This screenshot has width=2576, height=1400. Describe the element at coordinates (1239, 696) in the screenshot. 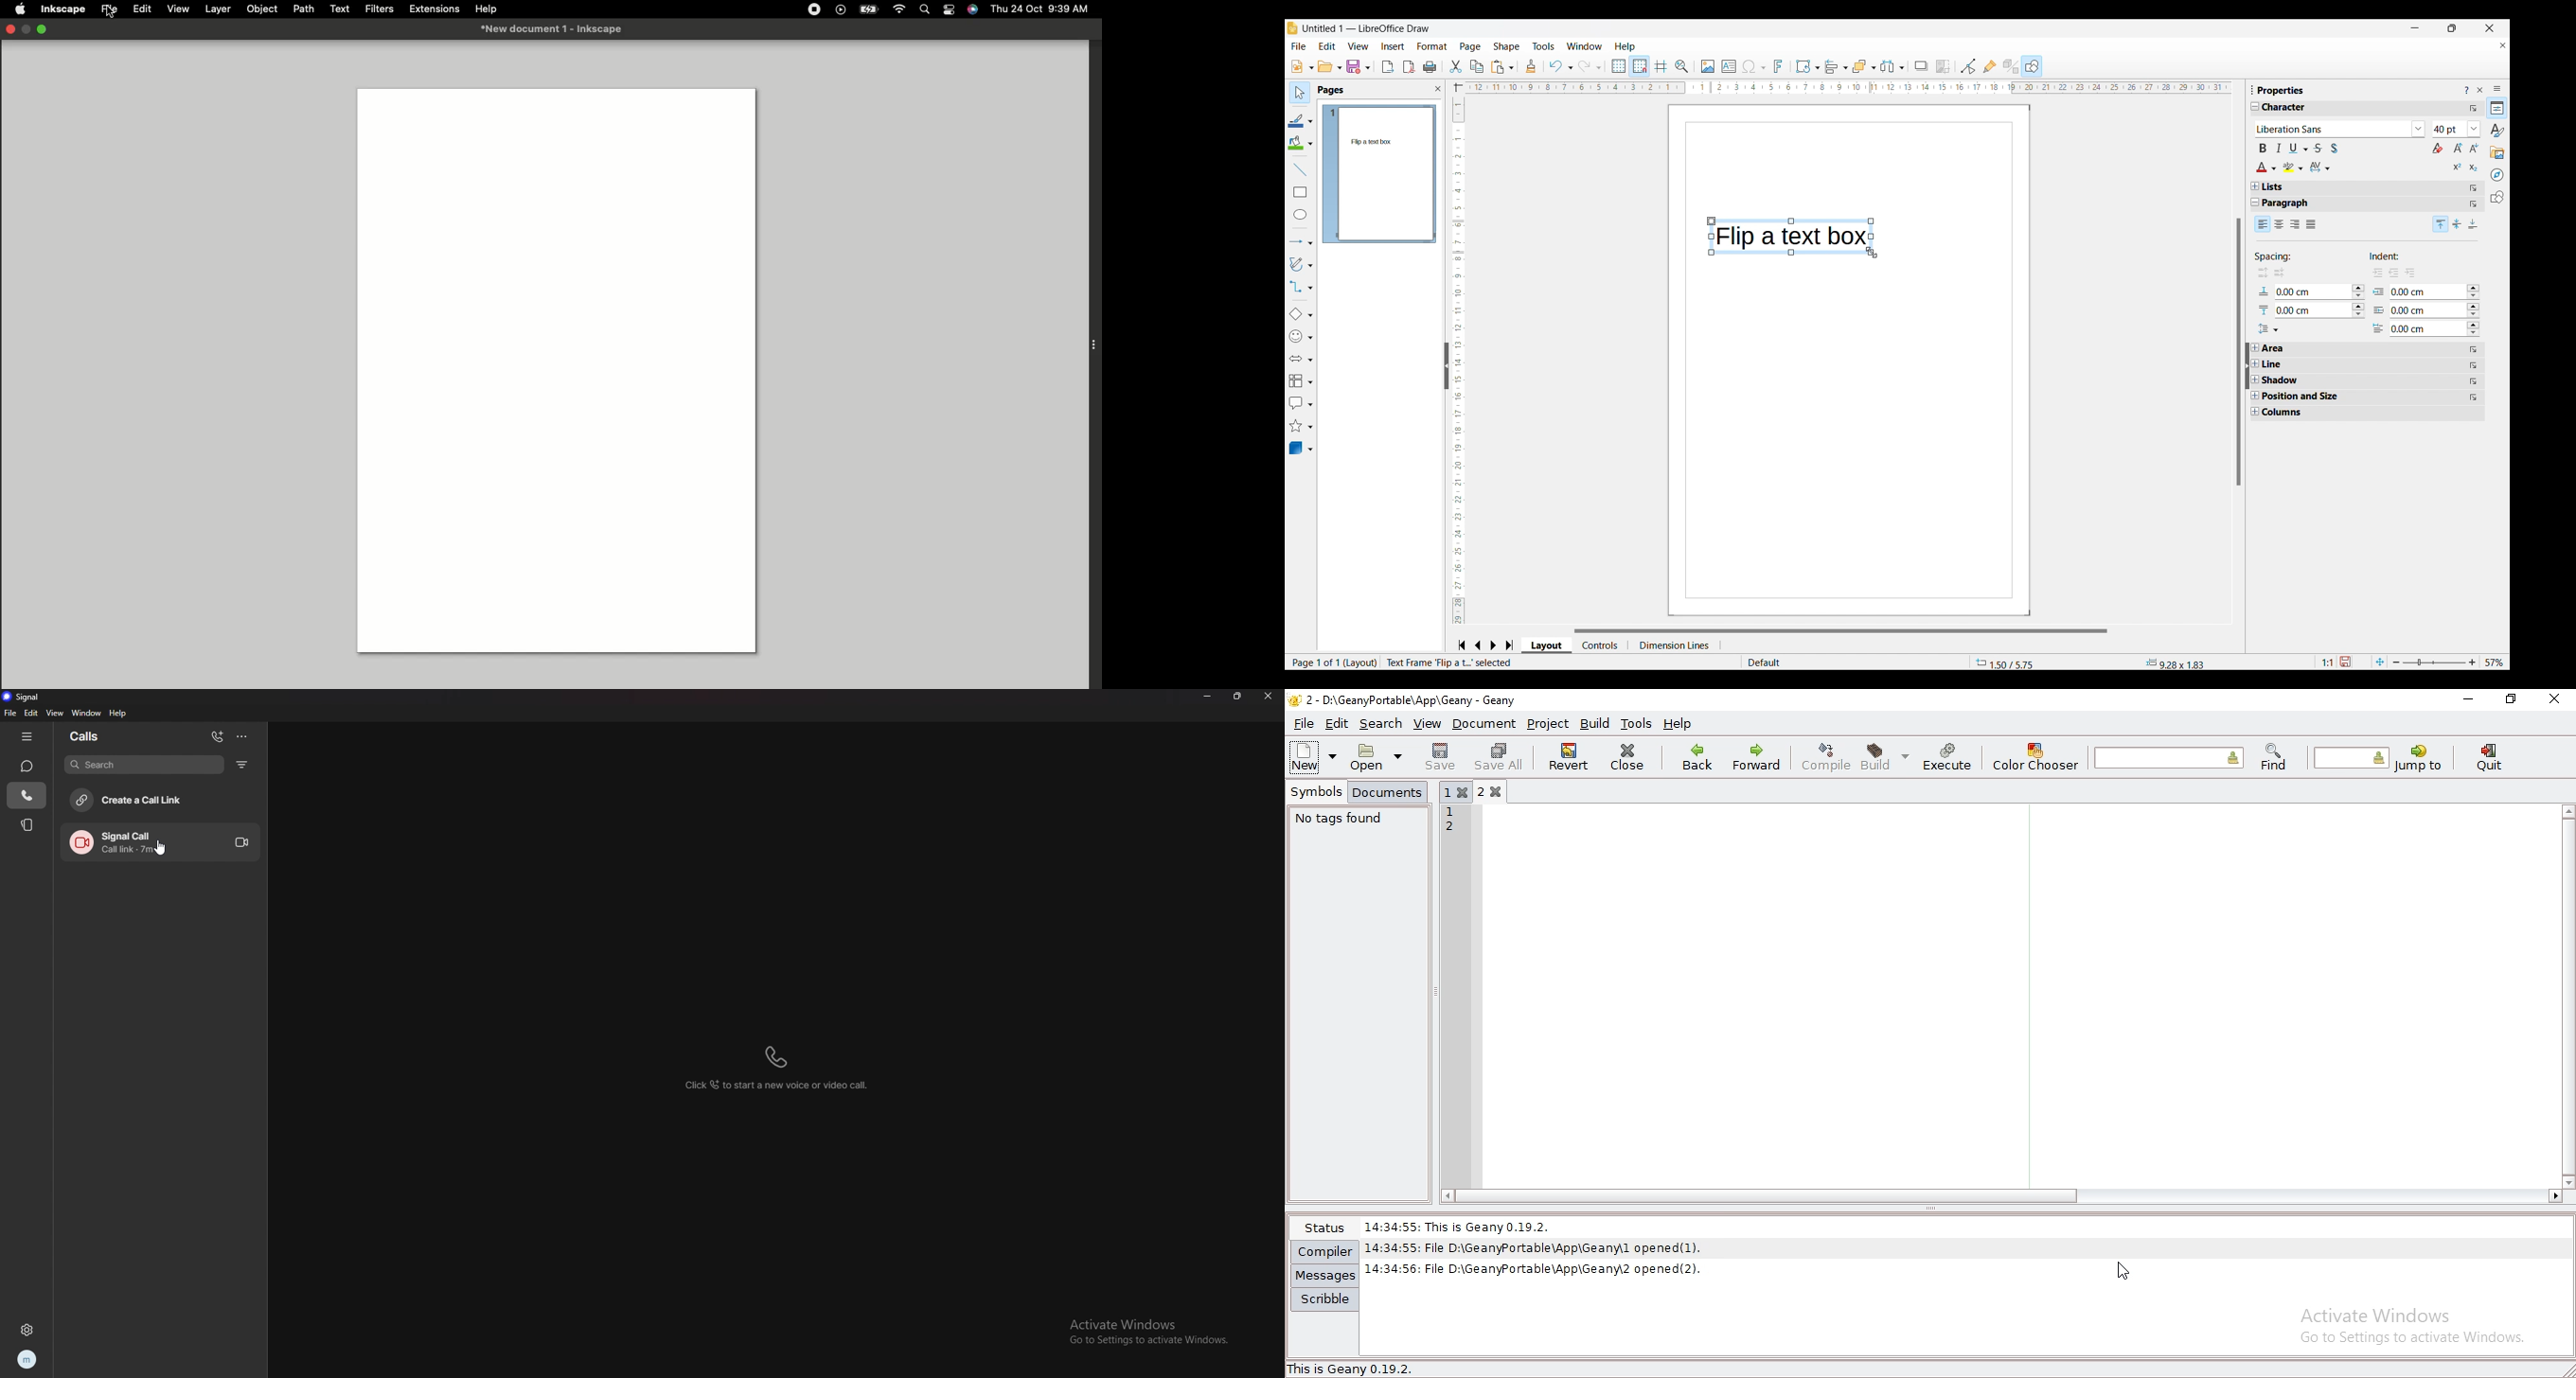

I see `resize` at that location.